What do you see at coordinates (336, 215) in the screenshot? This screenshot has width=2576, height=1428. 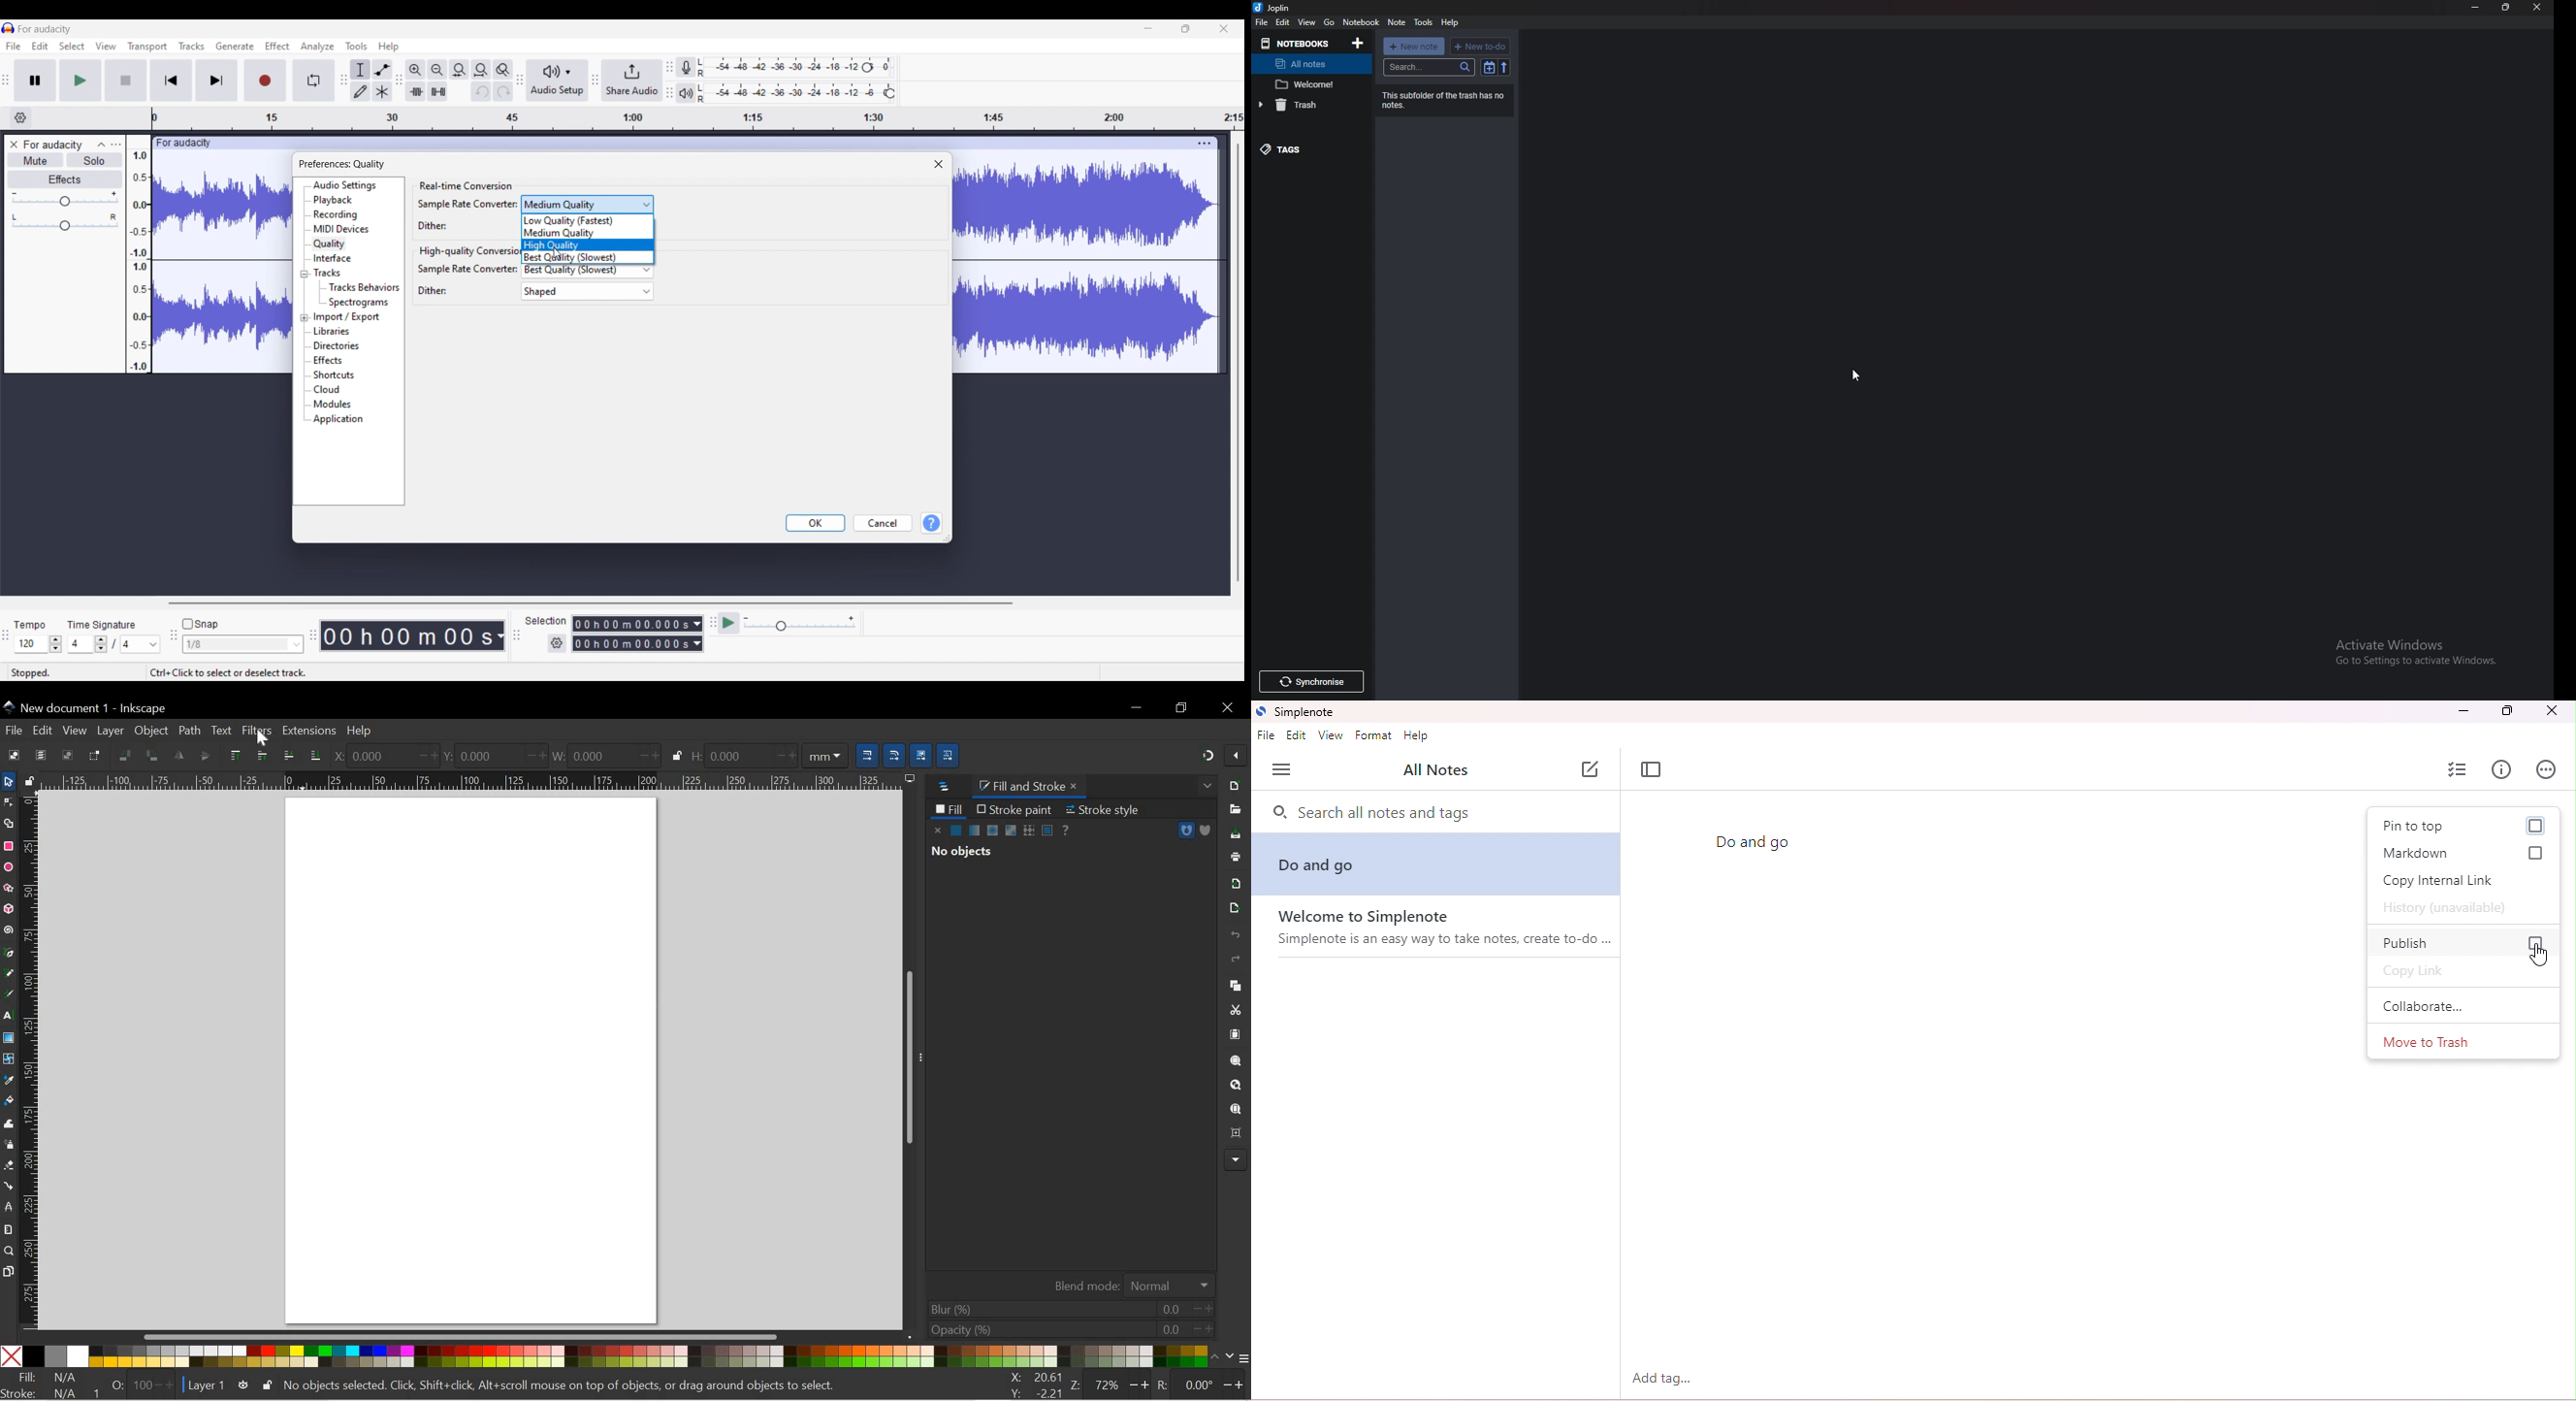 I see `Recording` at bounding box center [336, 215].